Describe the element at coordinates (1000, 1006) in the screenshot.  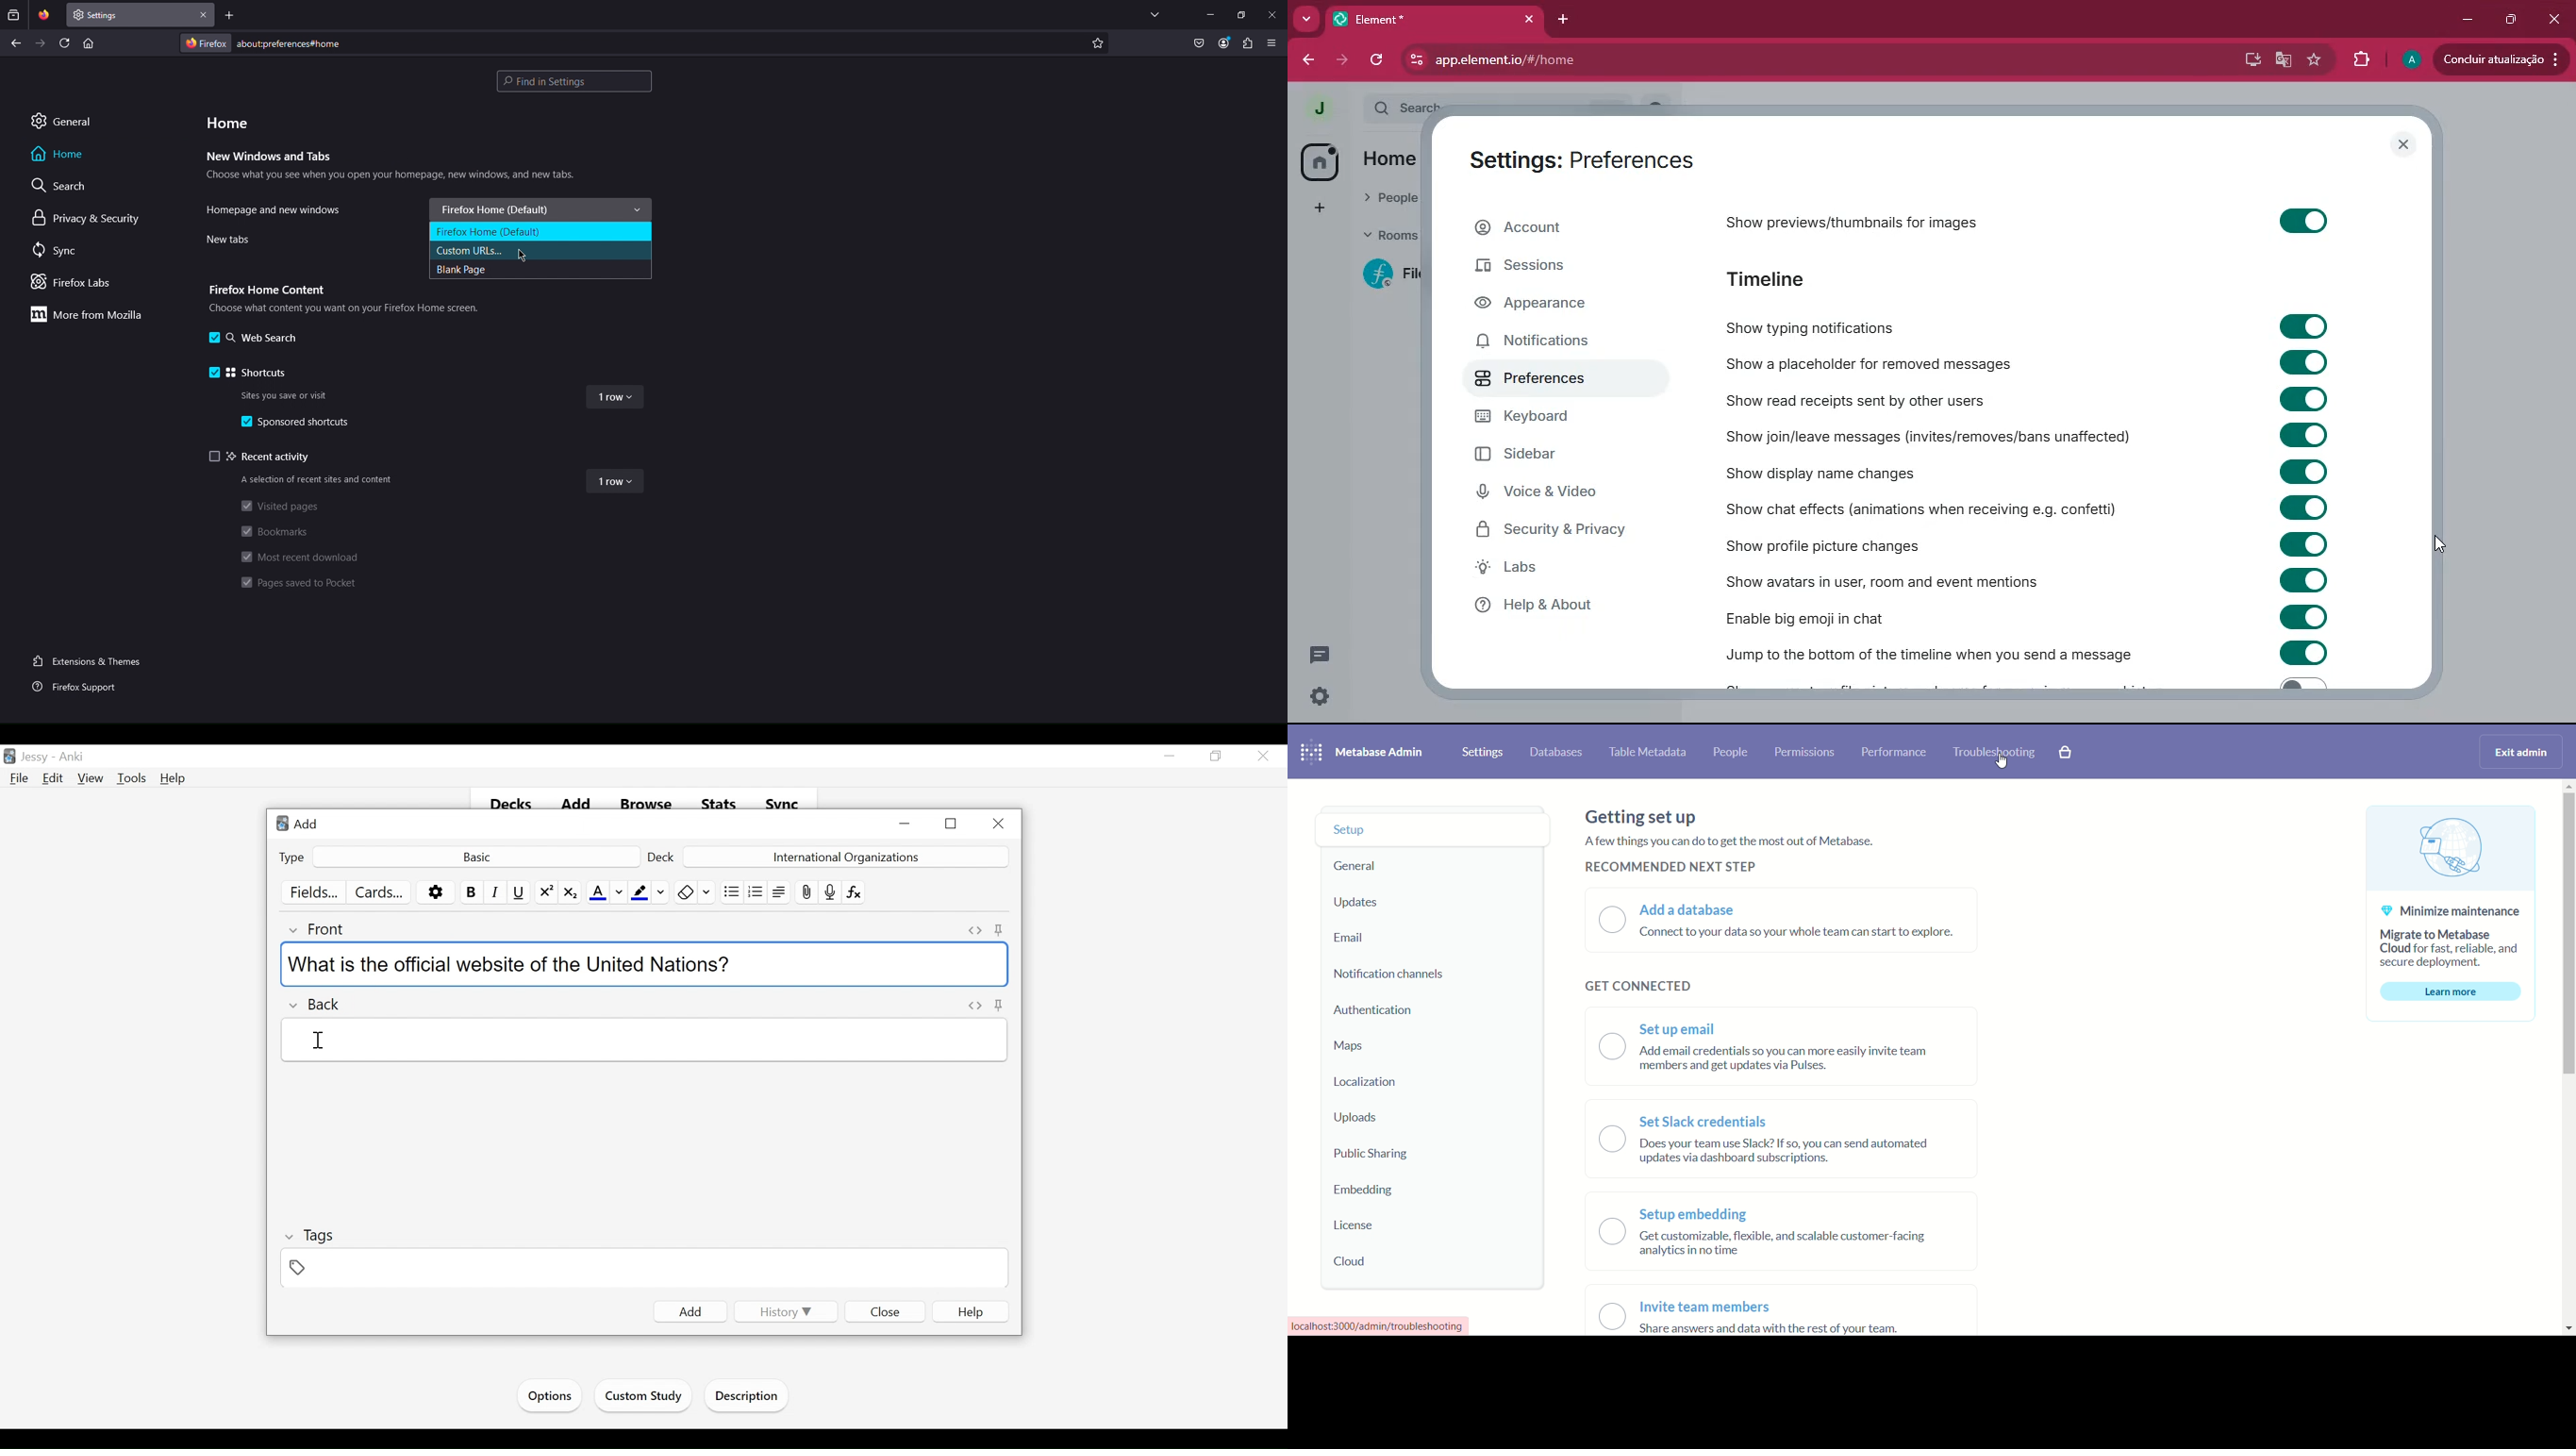
I see `Pin` at that location.